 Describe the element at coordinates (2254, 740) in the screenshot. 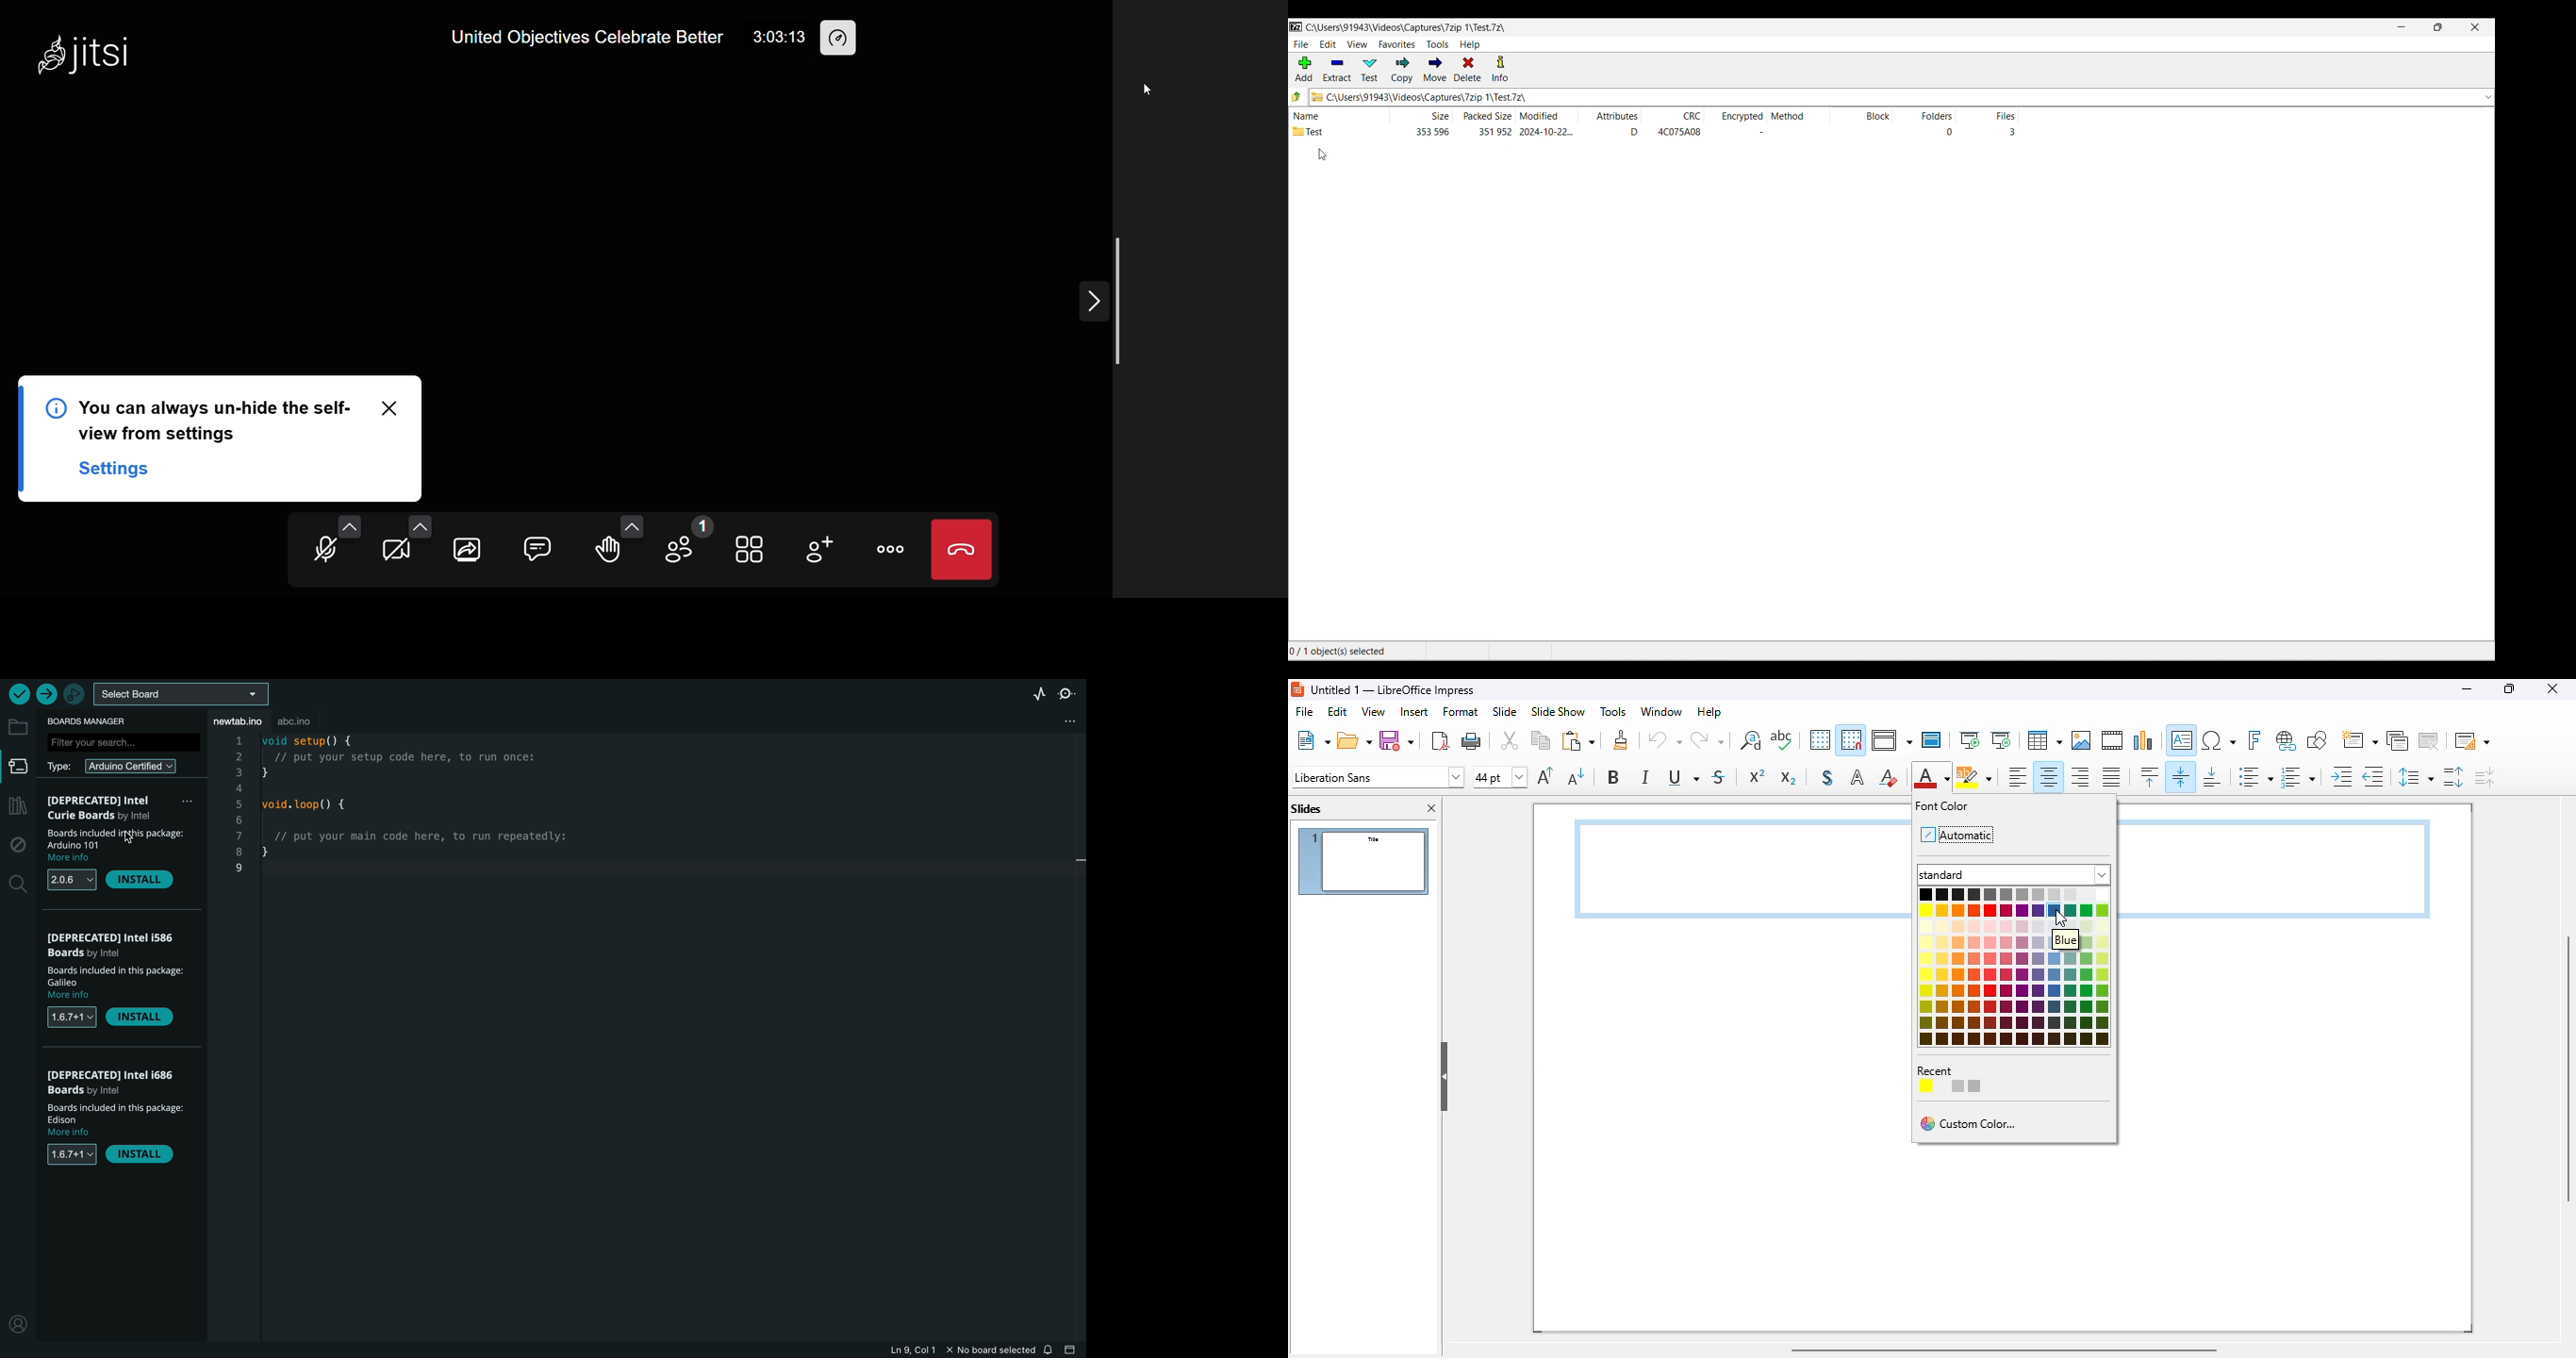

I see `insert fontwork text` at that location.